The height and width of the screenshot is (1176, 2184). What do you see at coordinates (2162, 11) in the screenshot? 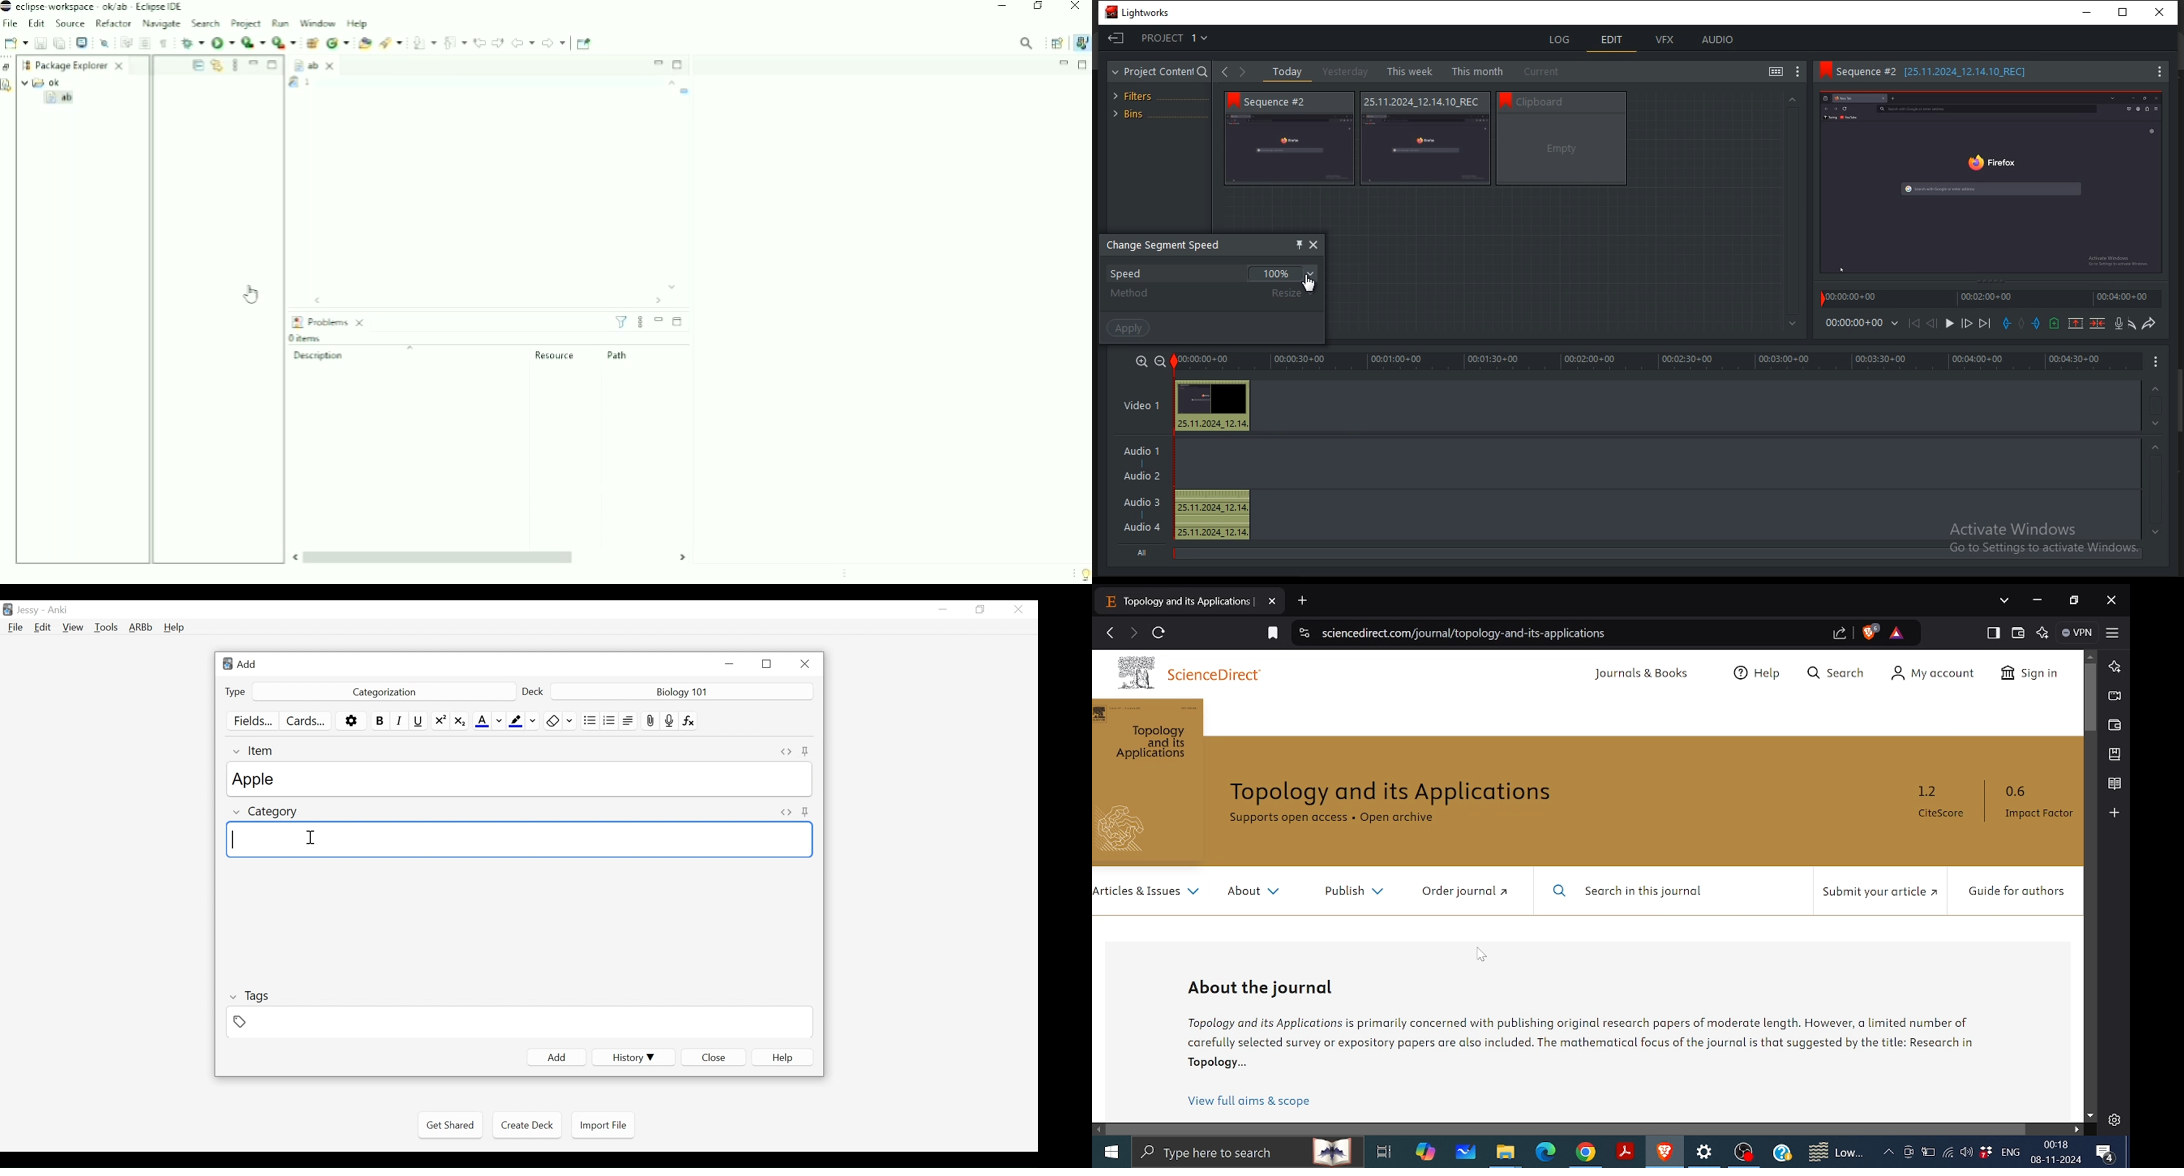
I see `Close` at bounding box center [2162, 11].